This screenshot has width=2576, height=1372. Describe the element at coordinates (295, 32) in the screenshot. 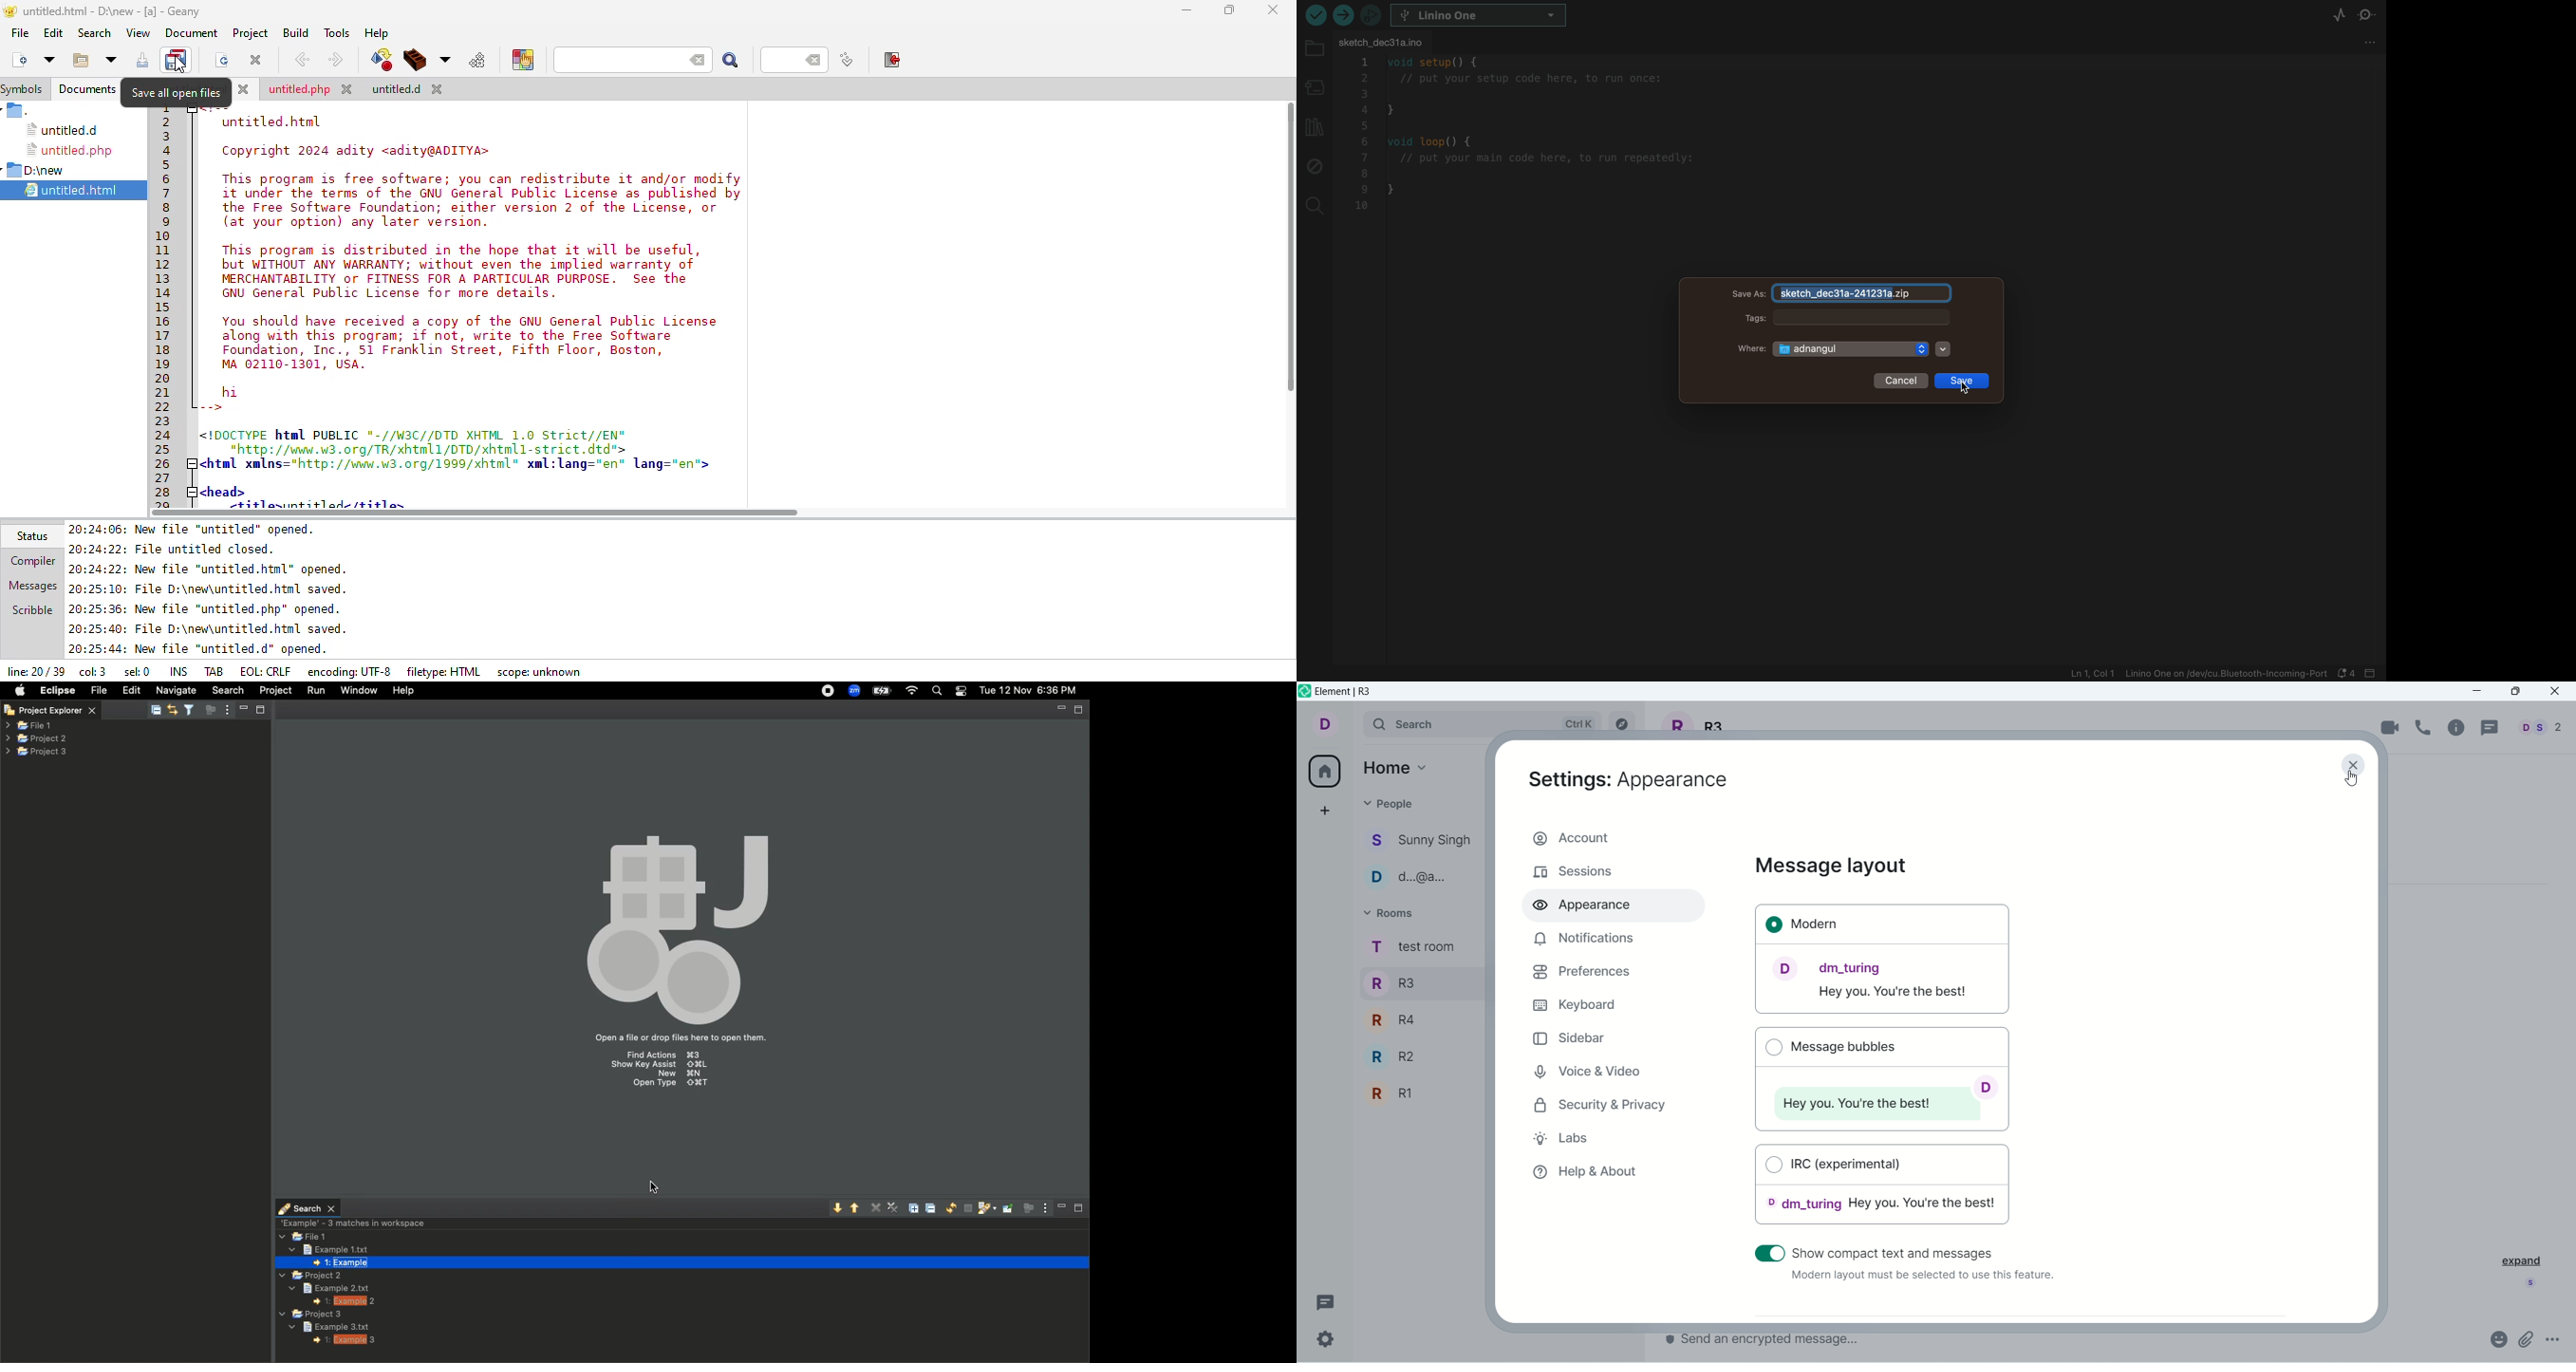

I see `build` at that location.